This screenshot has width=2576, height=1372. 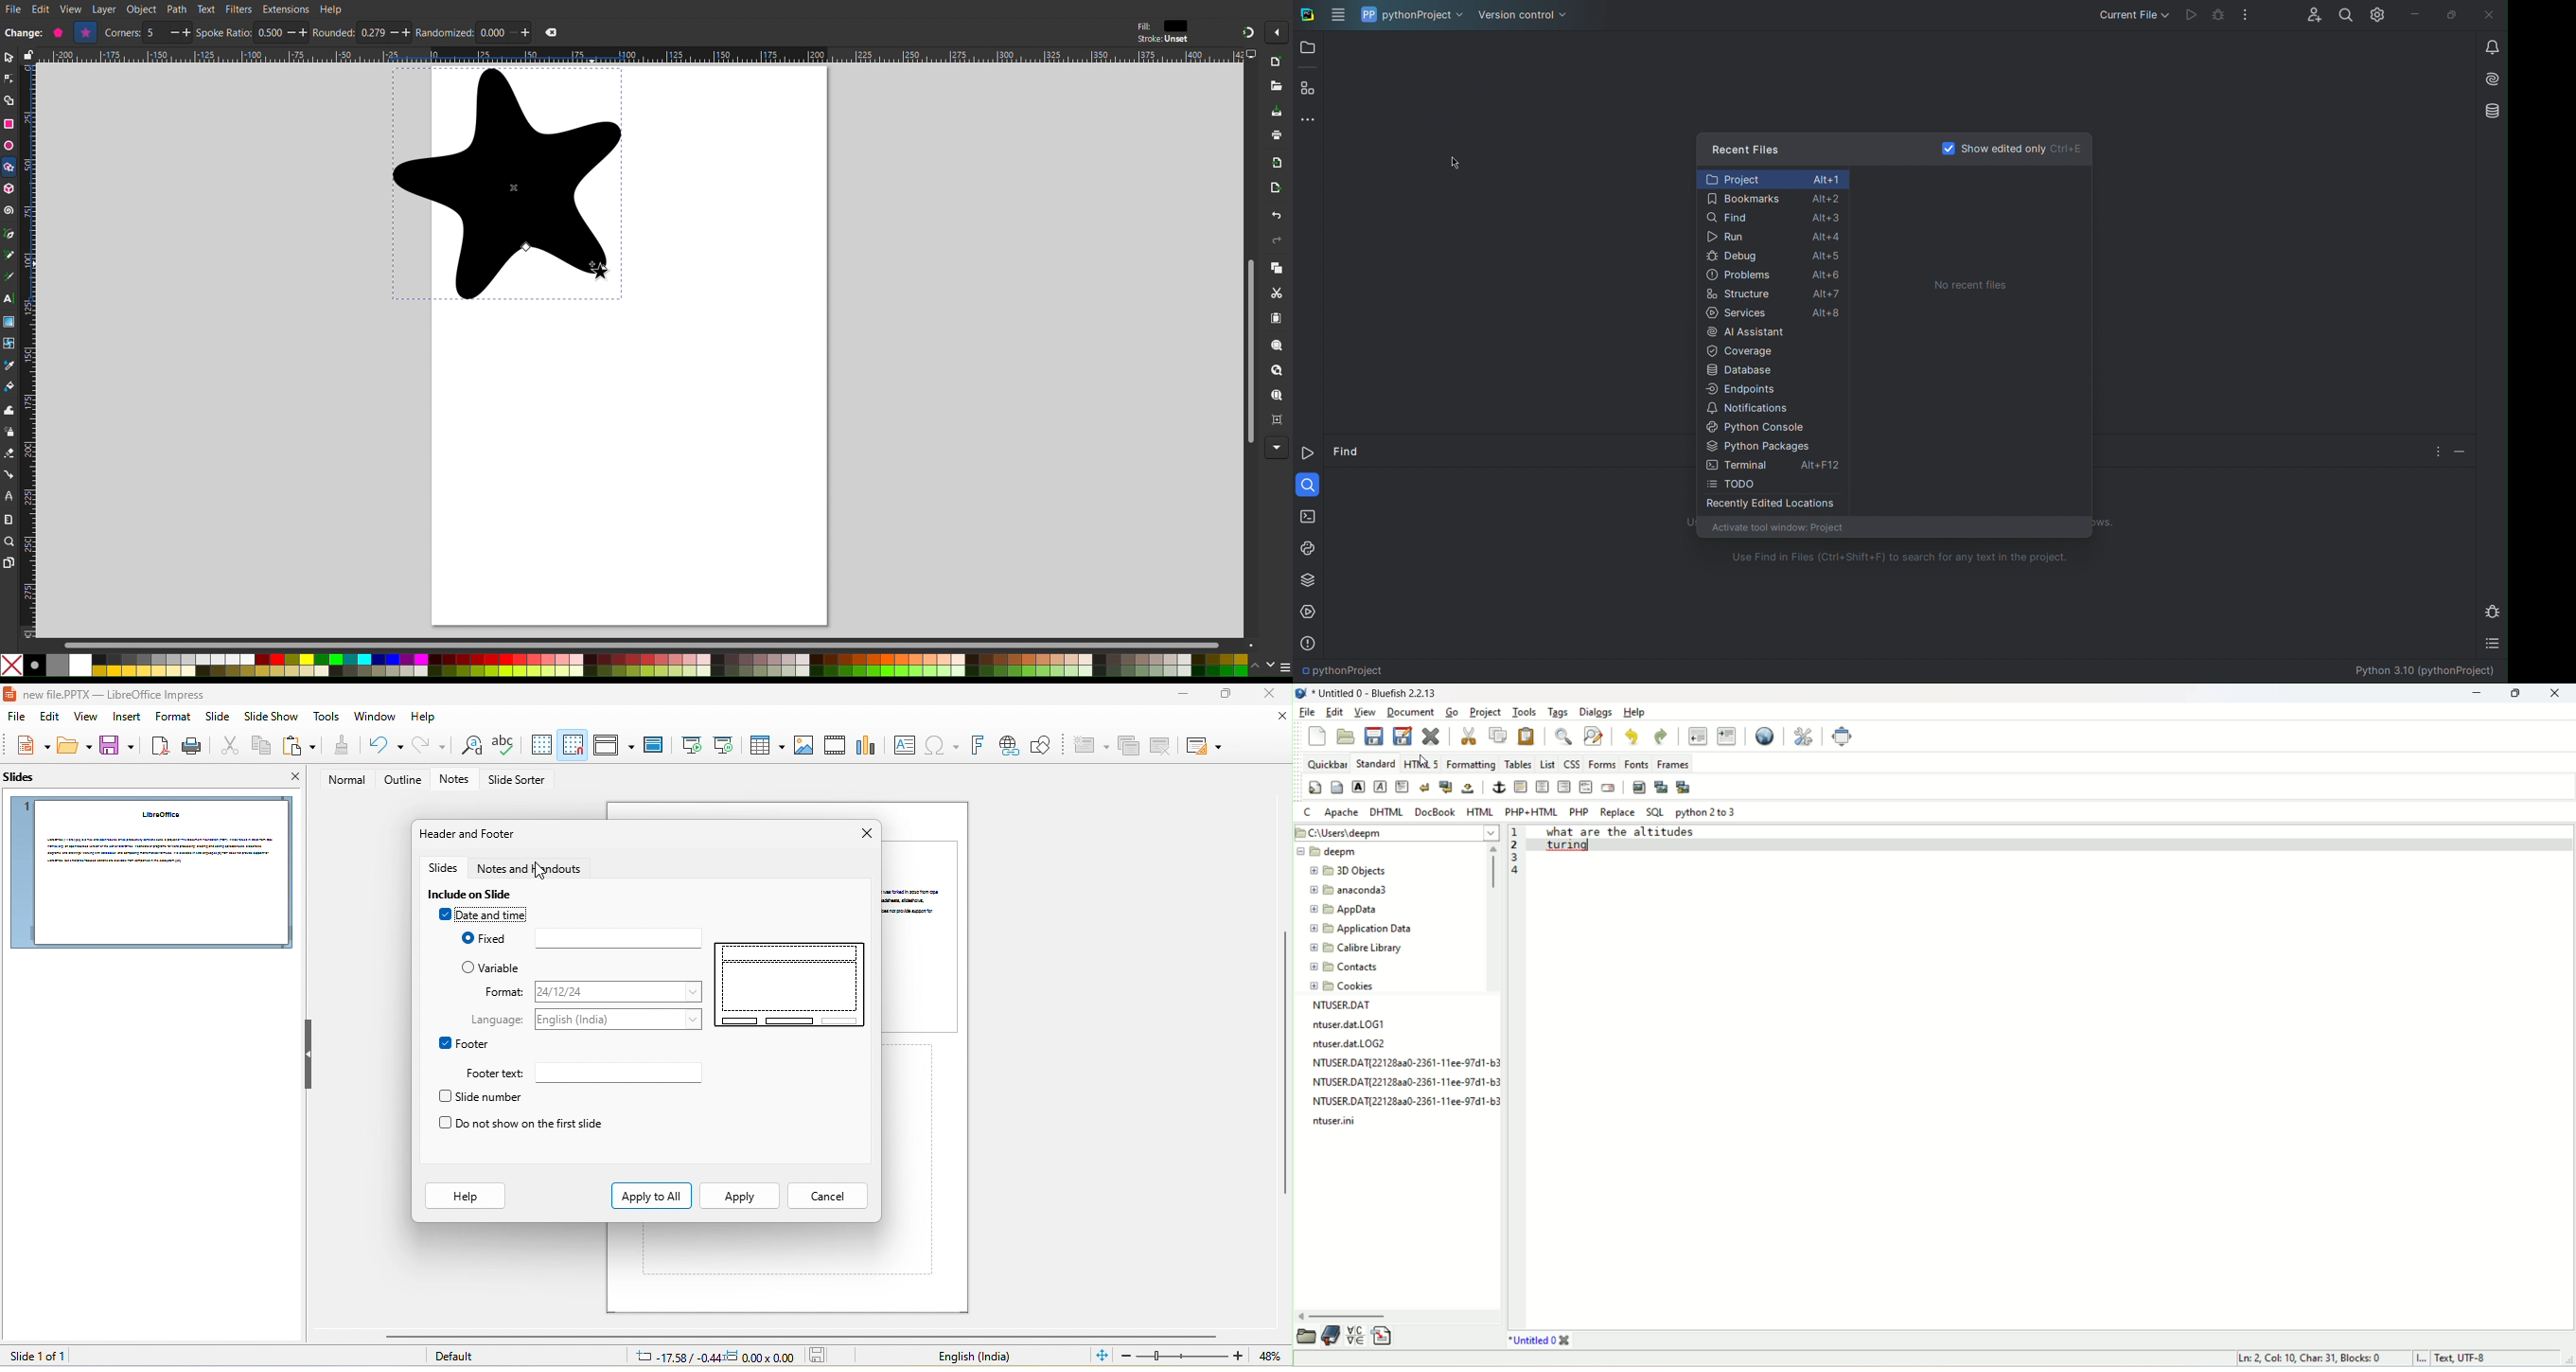 I want to click on slide 1 of 1, so click(x=35, y=1356).